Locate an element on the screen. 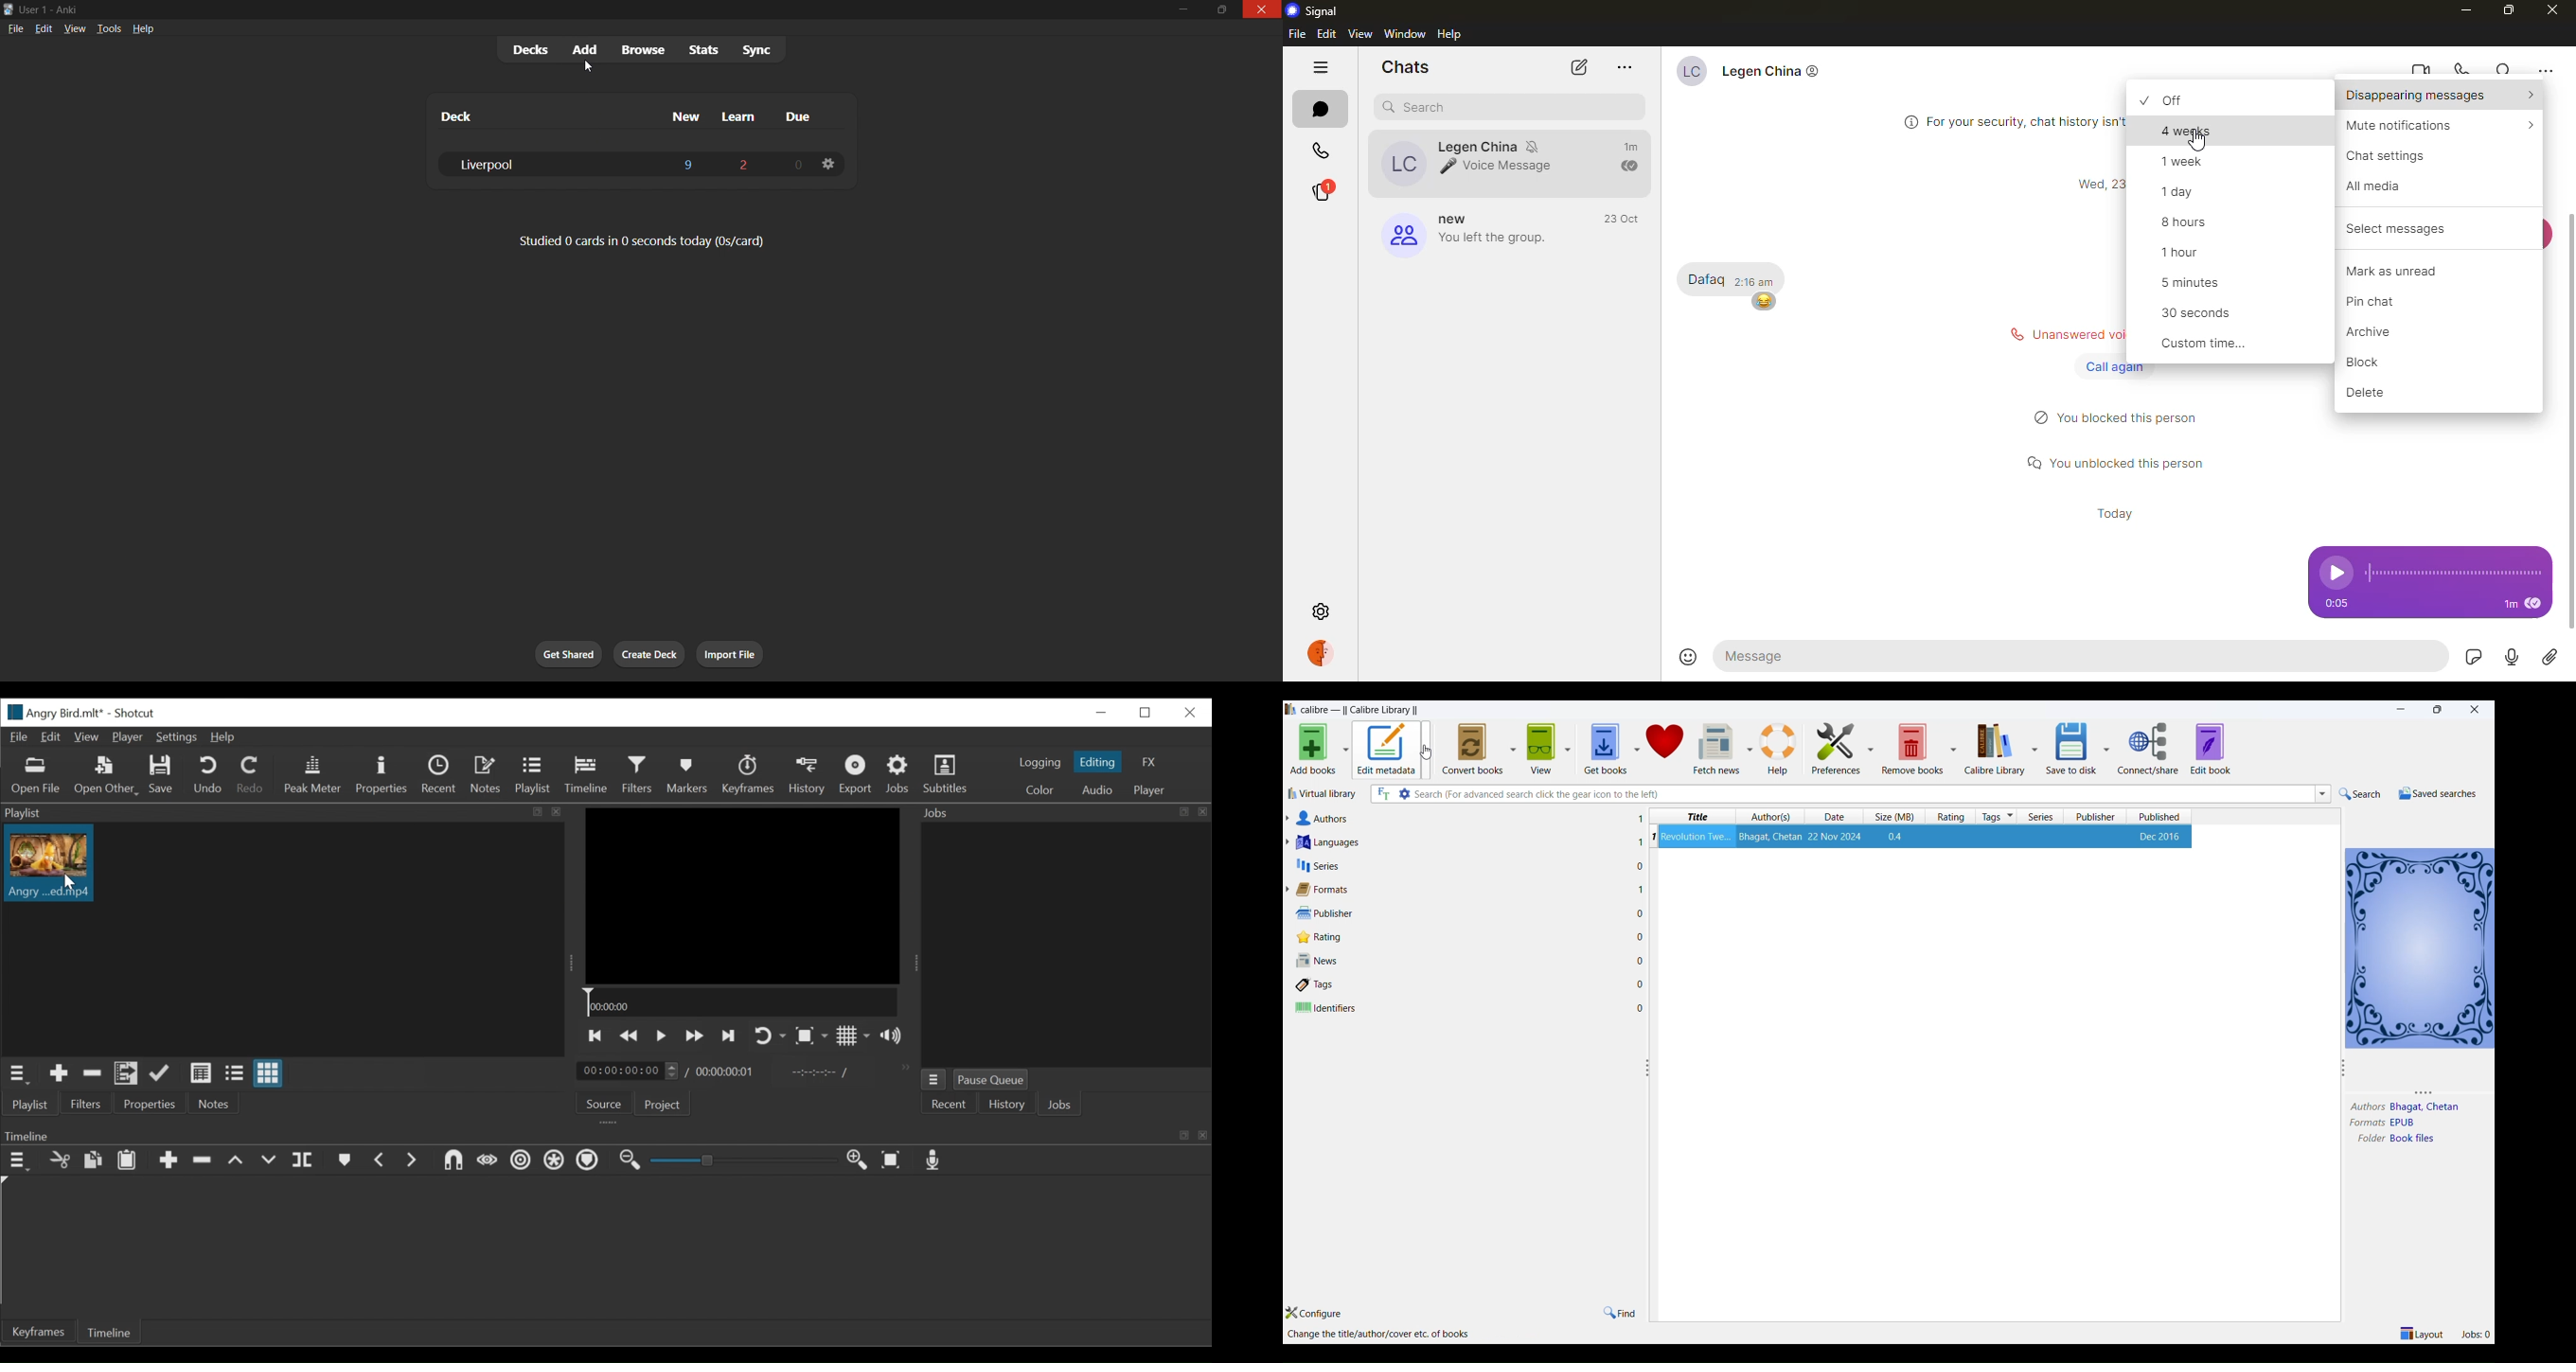  languages list dropdown button is located at coordinates (1291, 842).